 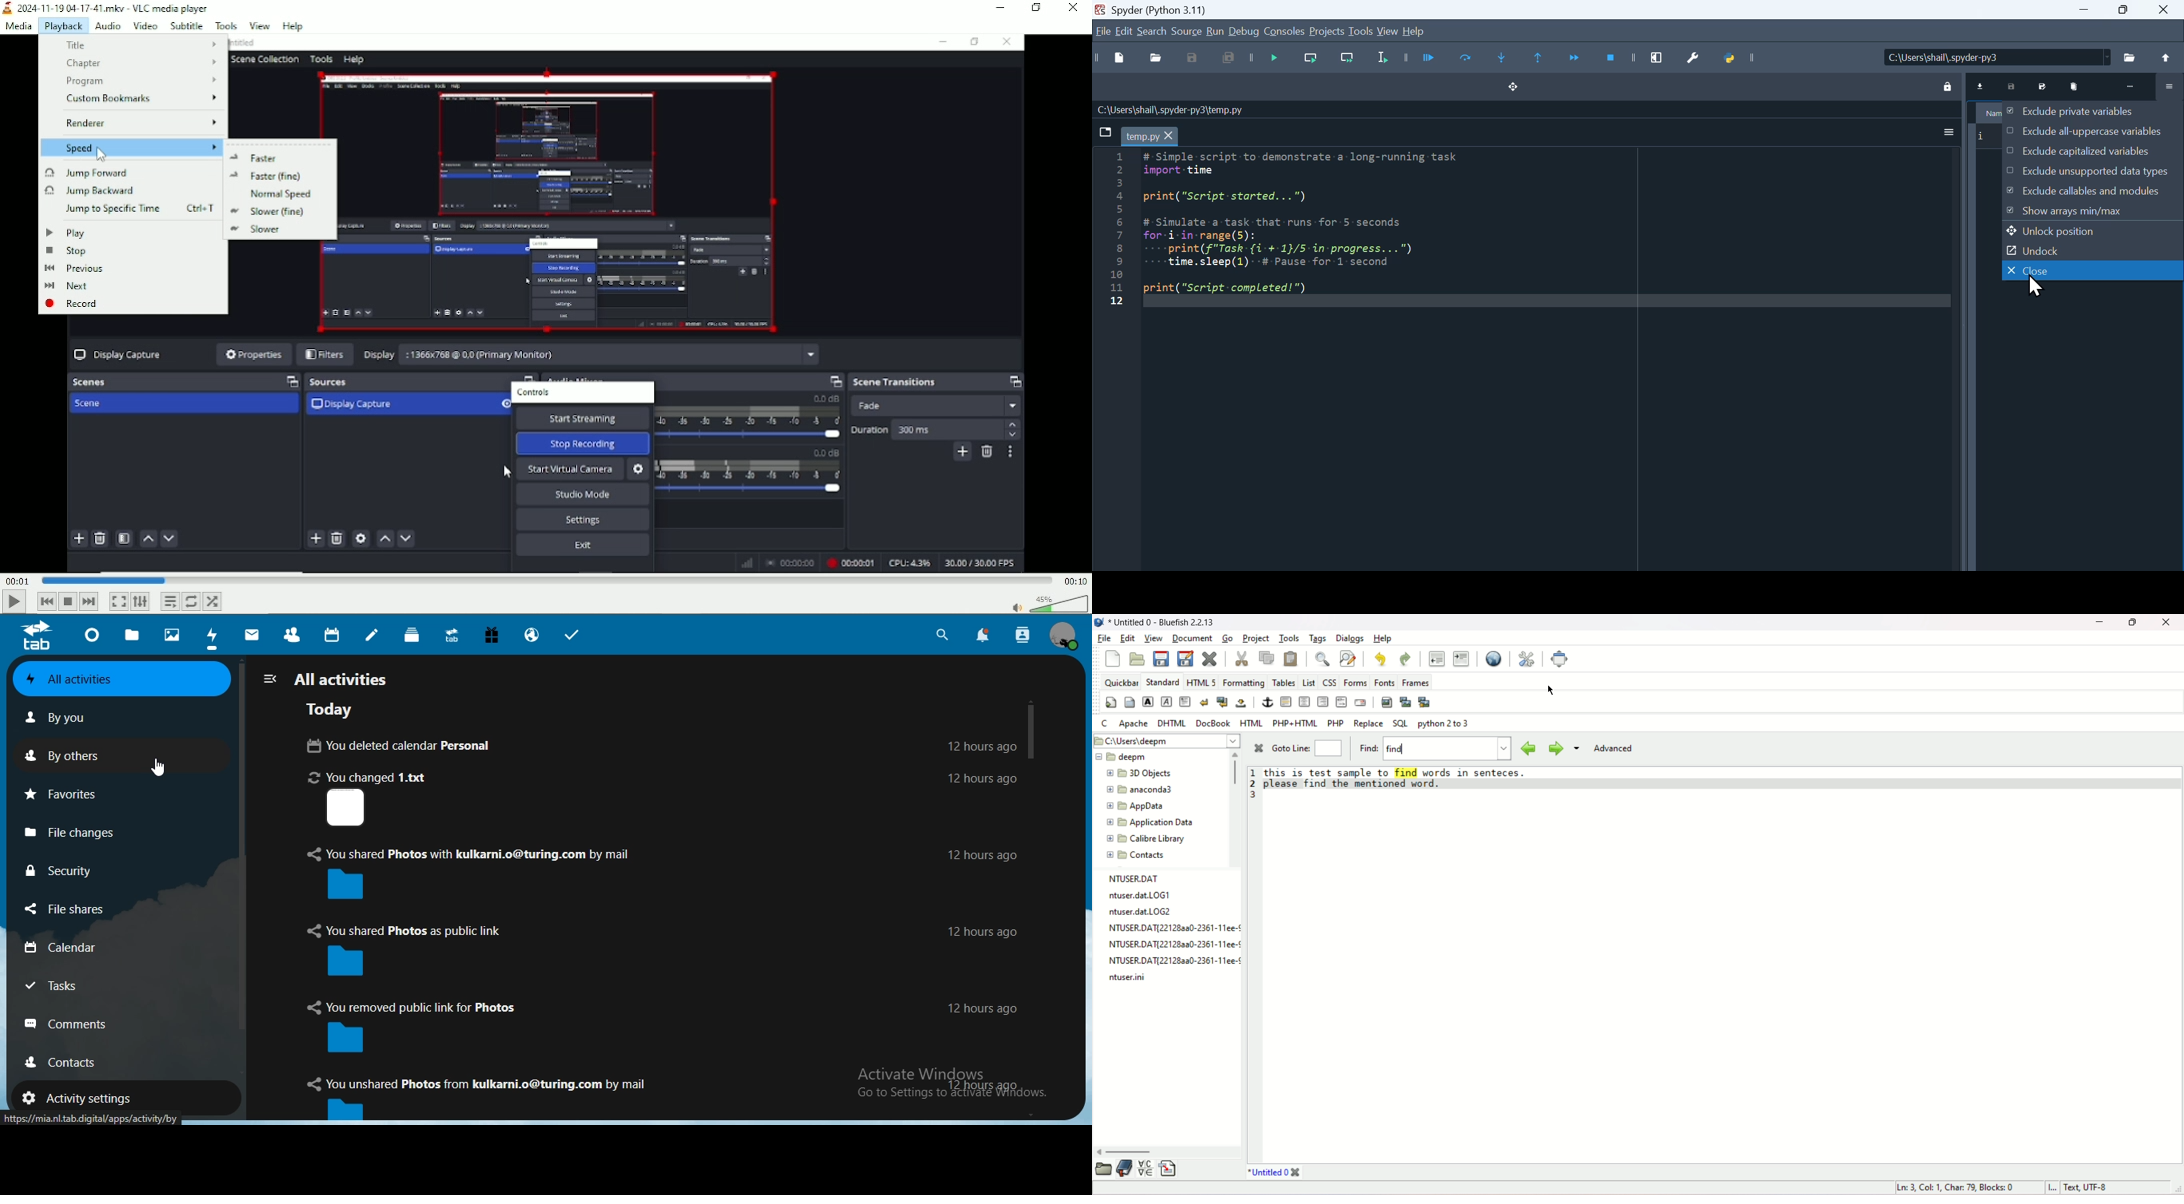 I want to click on Debug file, so click(x=1275, y=58).